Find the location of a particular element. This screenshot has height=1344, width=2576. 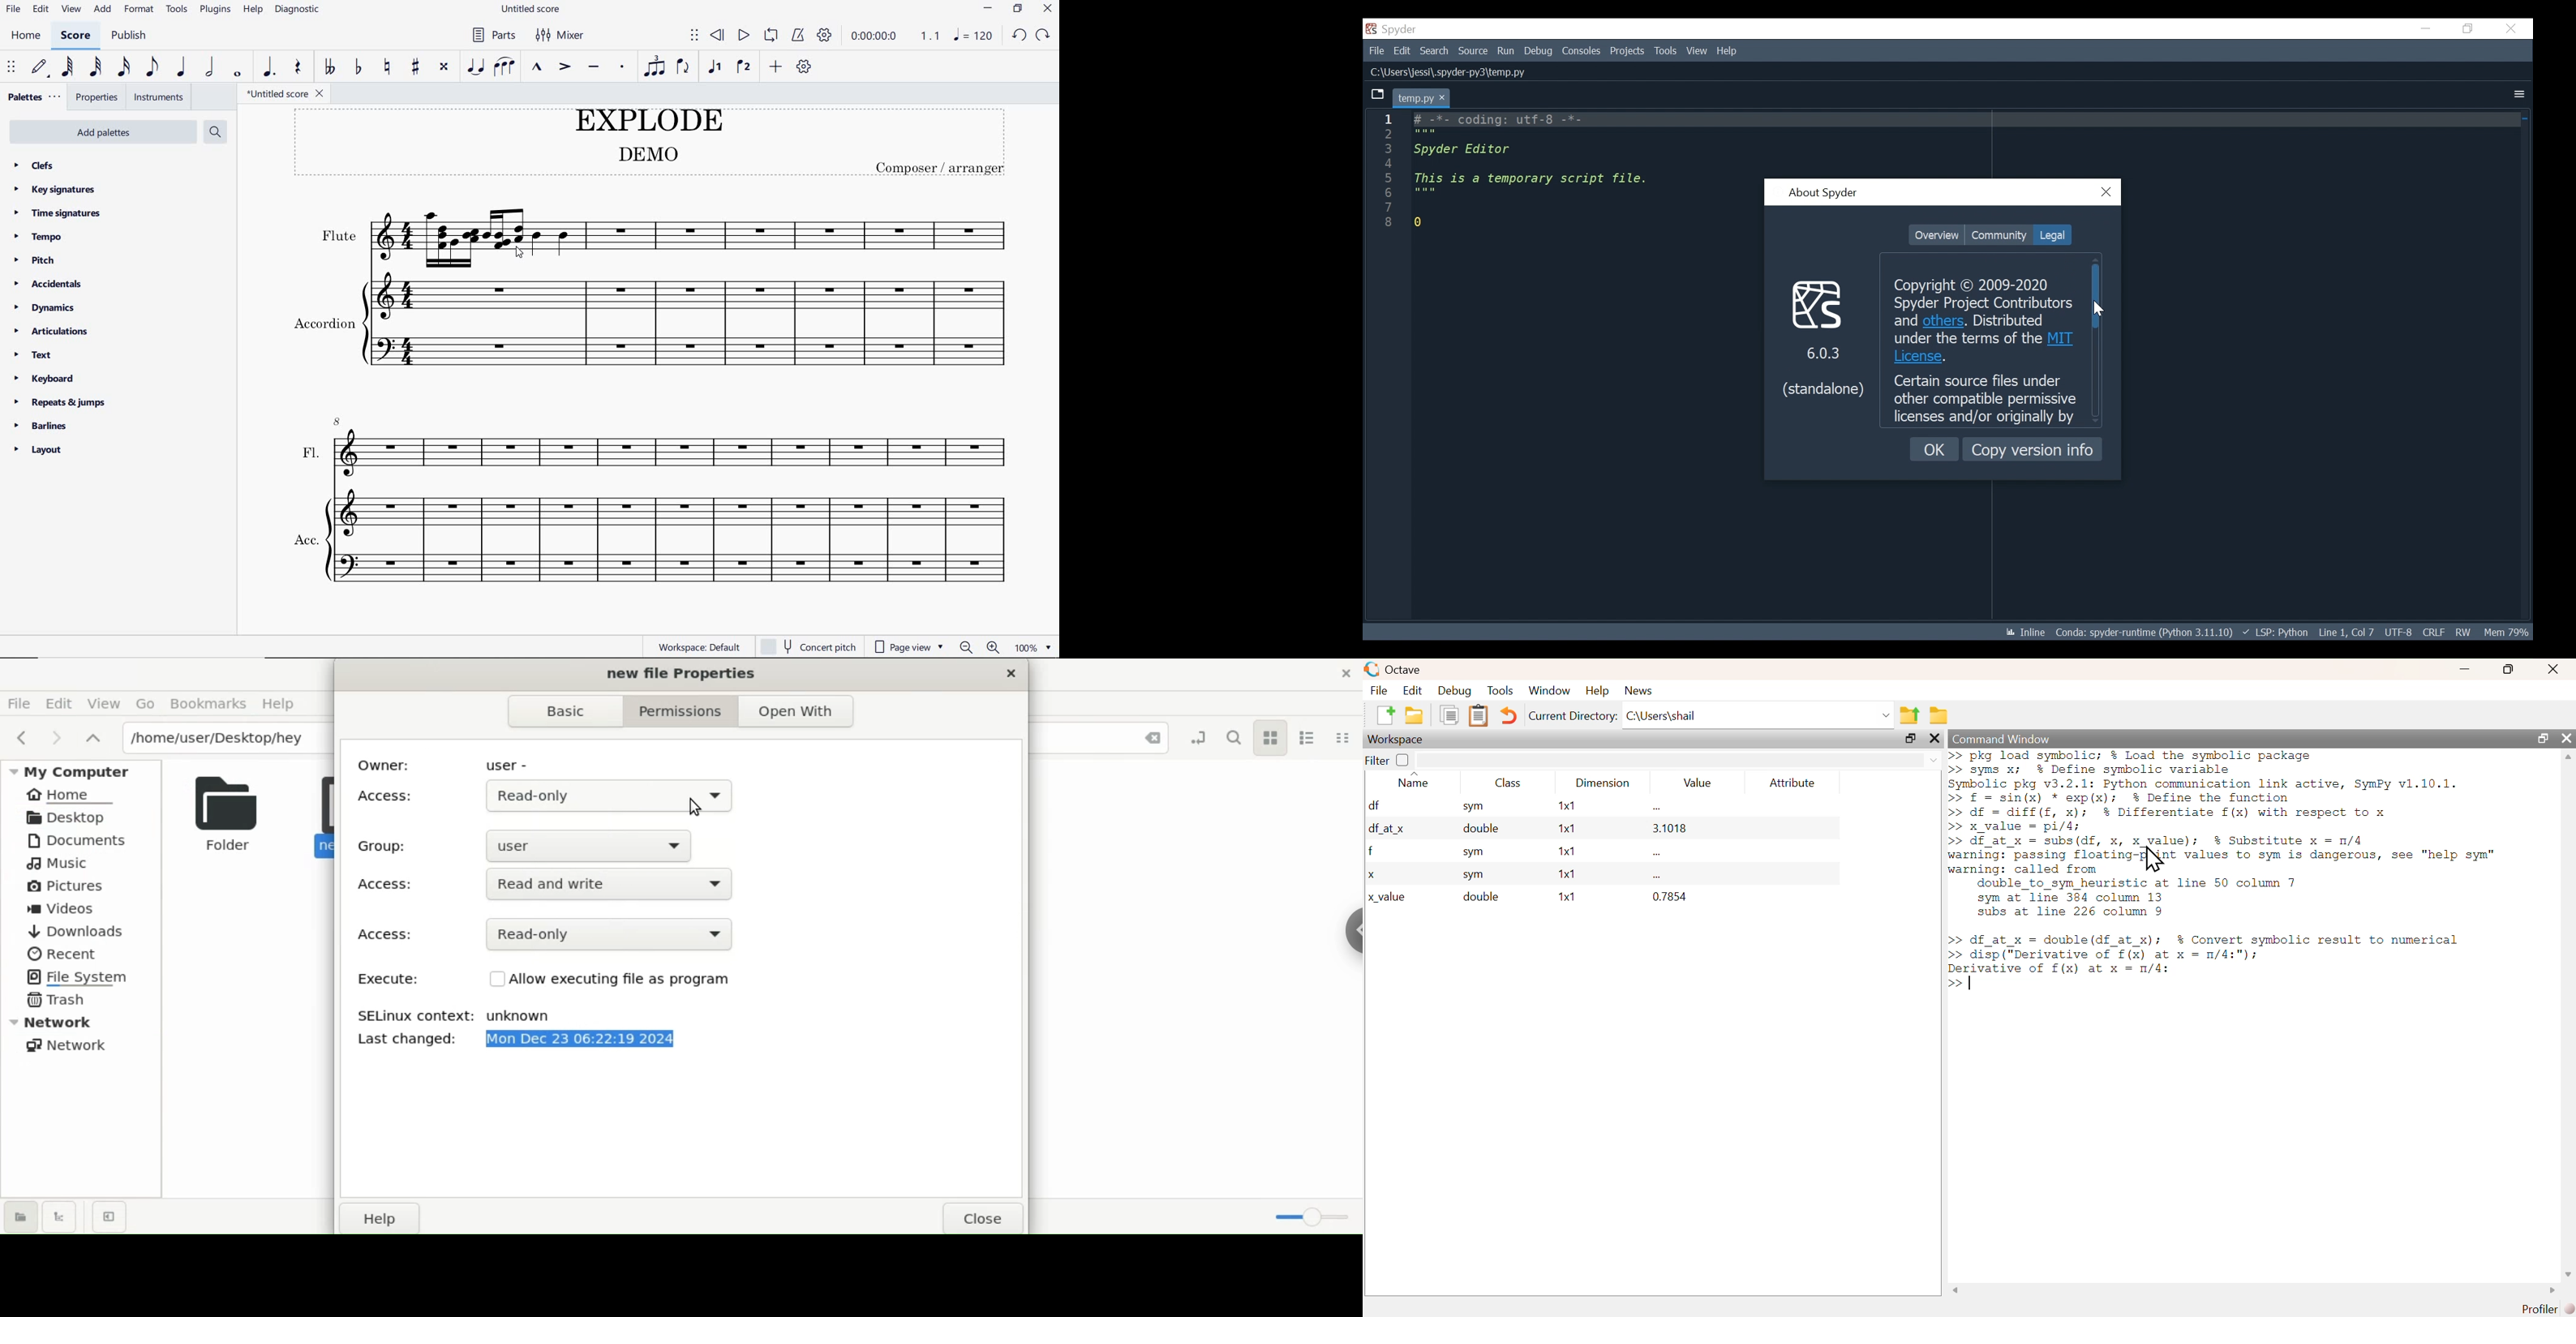

play is located at coordinates (742, 35).